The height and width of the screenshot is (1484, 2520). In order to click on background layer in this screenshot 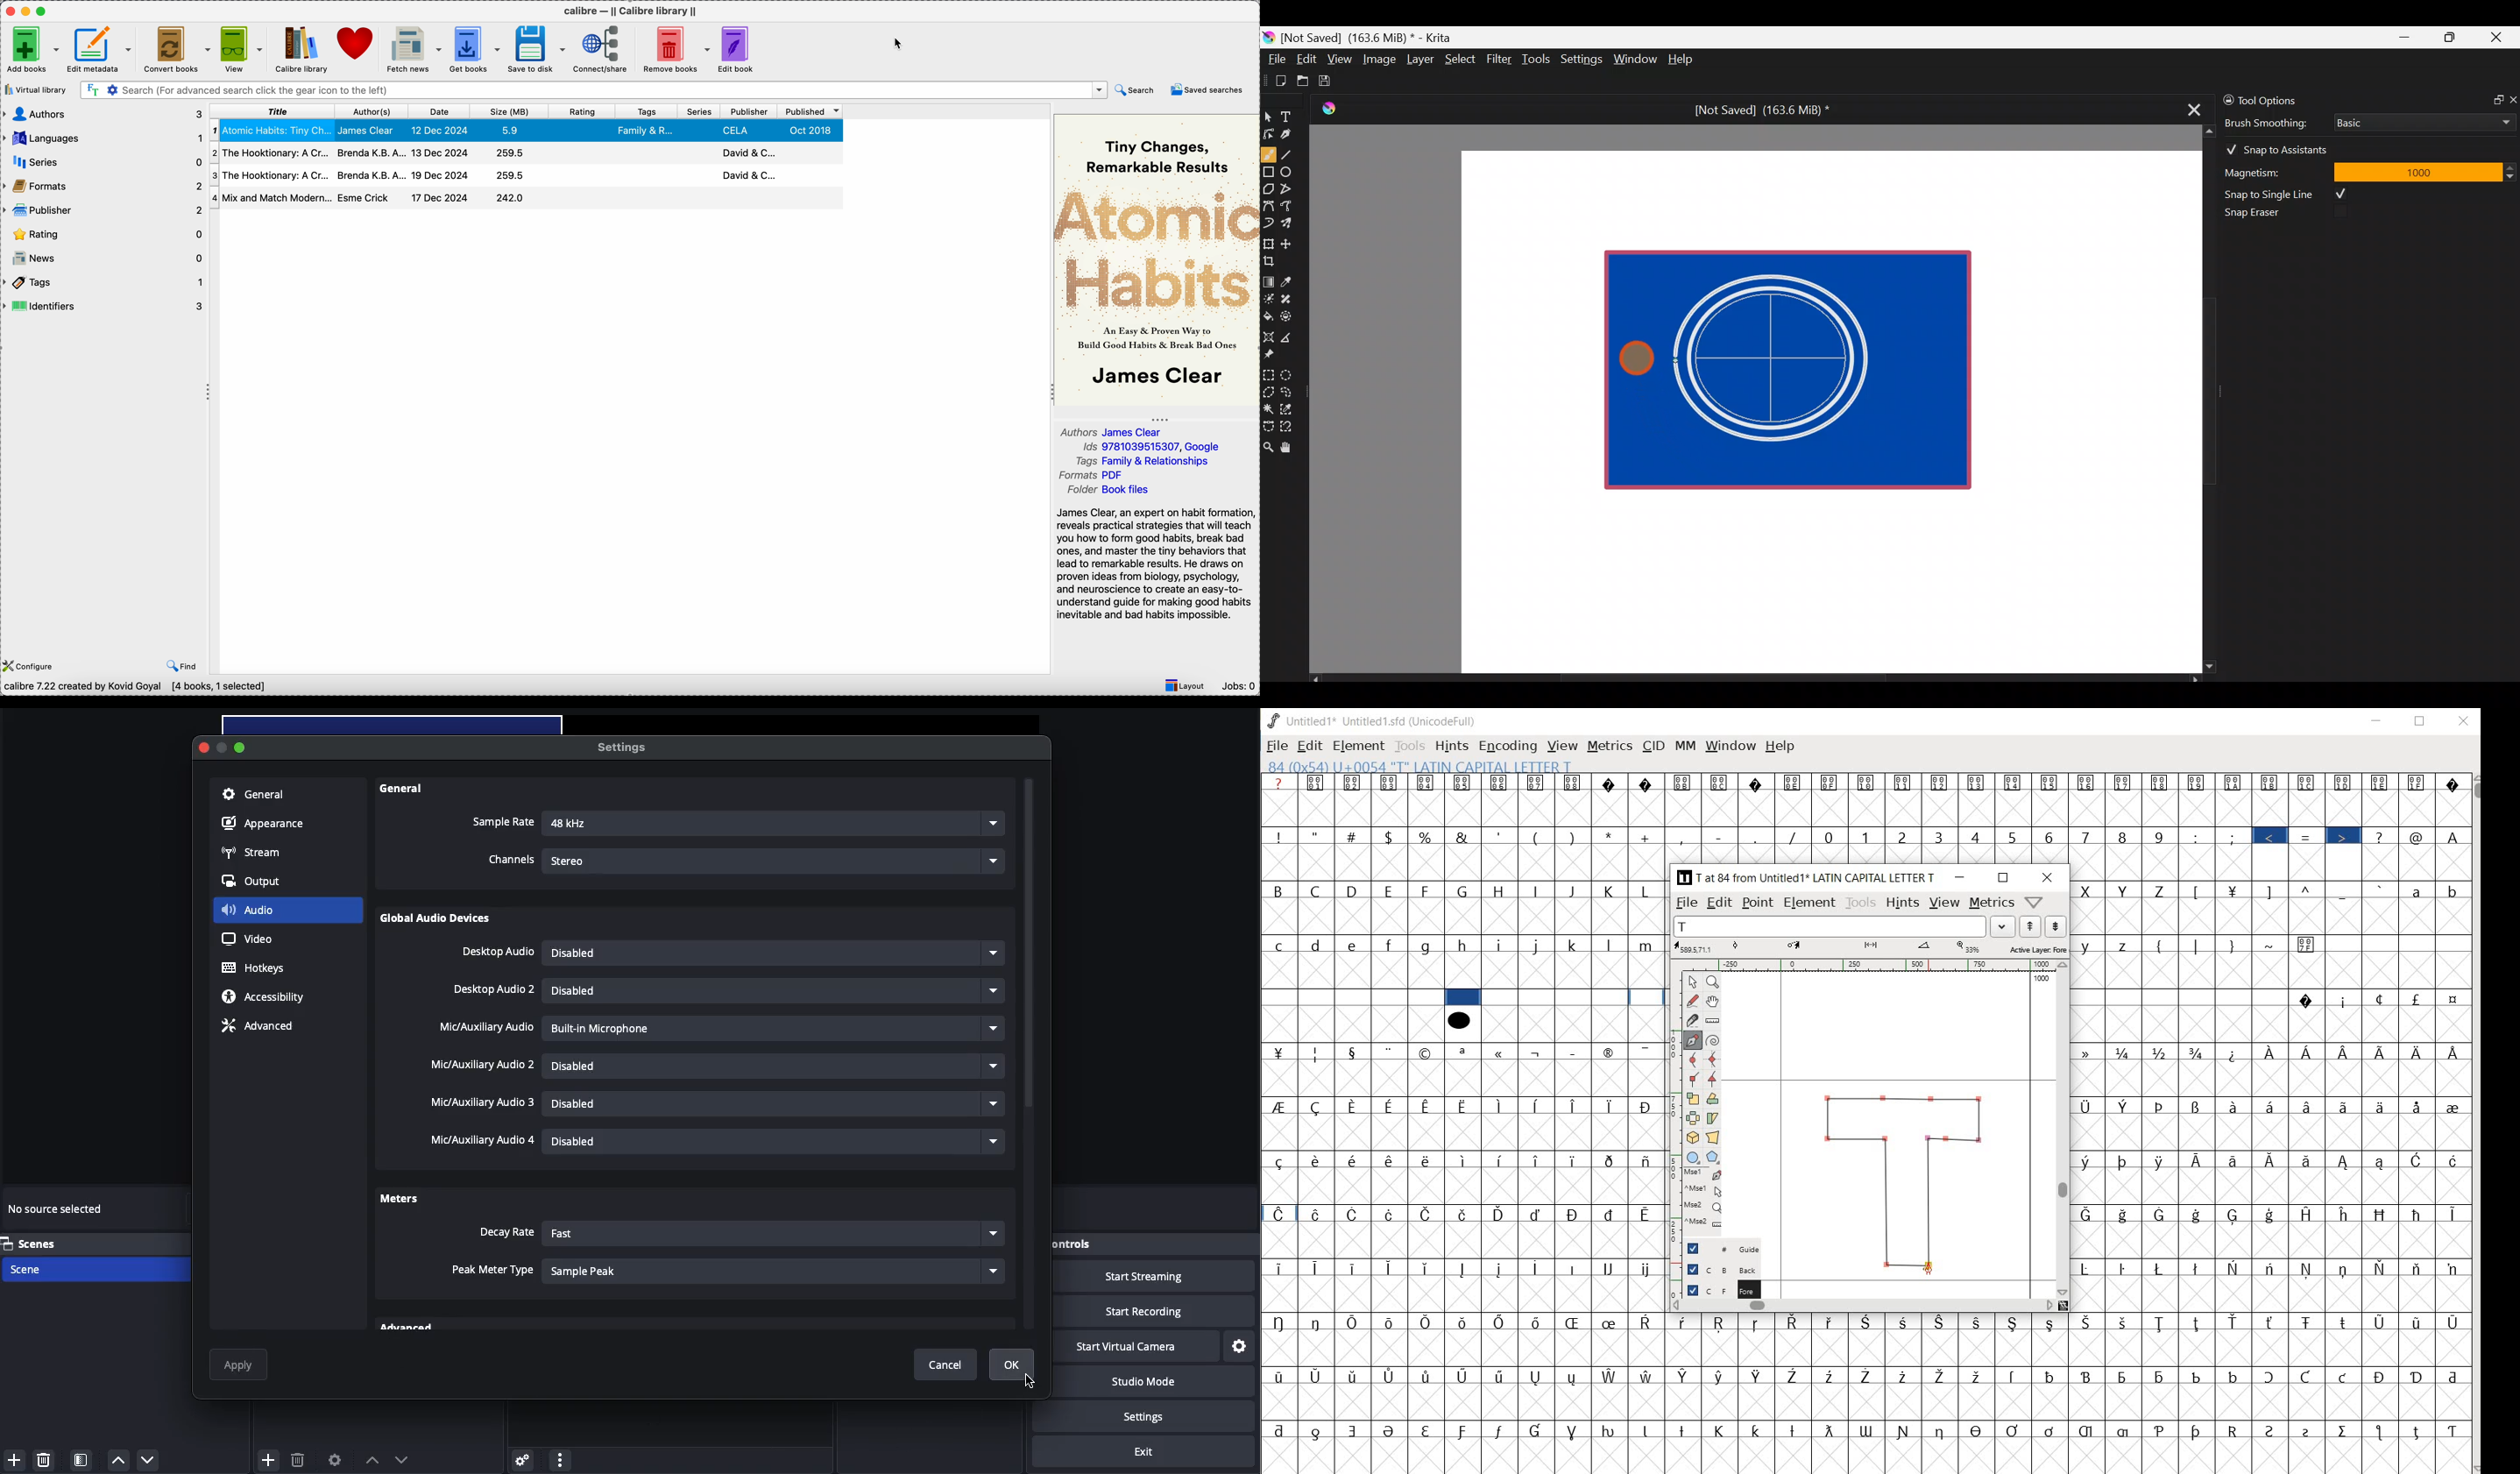, I will do `click(1722, 1269)`.